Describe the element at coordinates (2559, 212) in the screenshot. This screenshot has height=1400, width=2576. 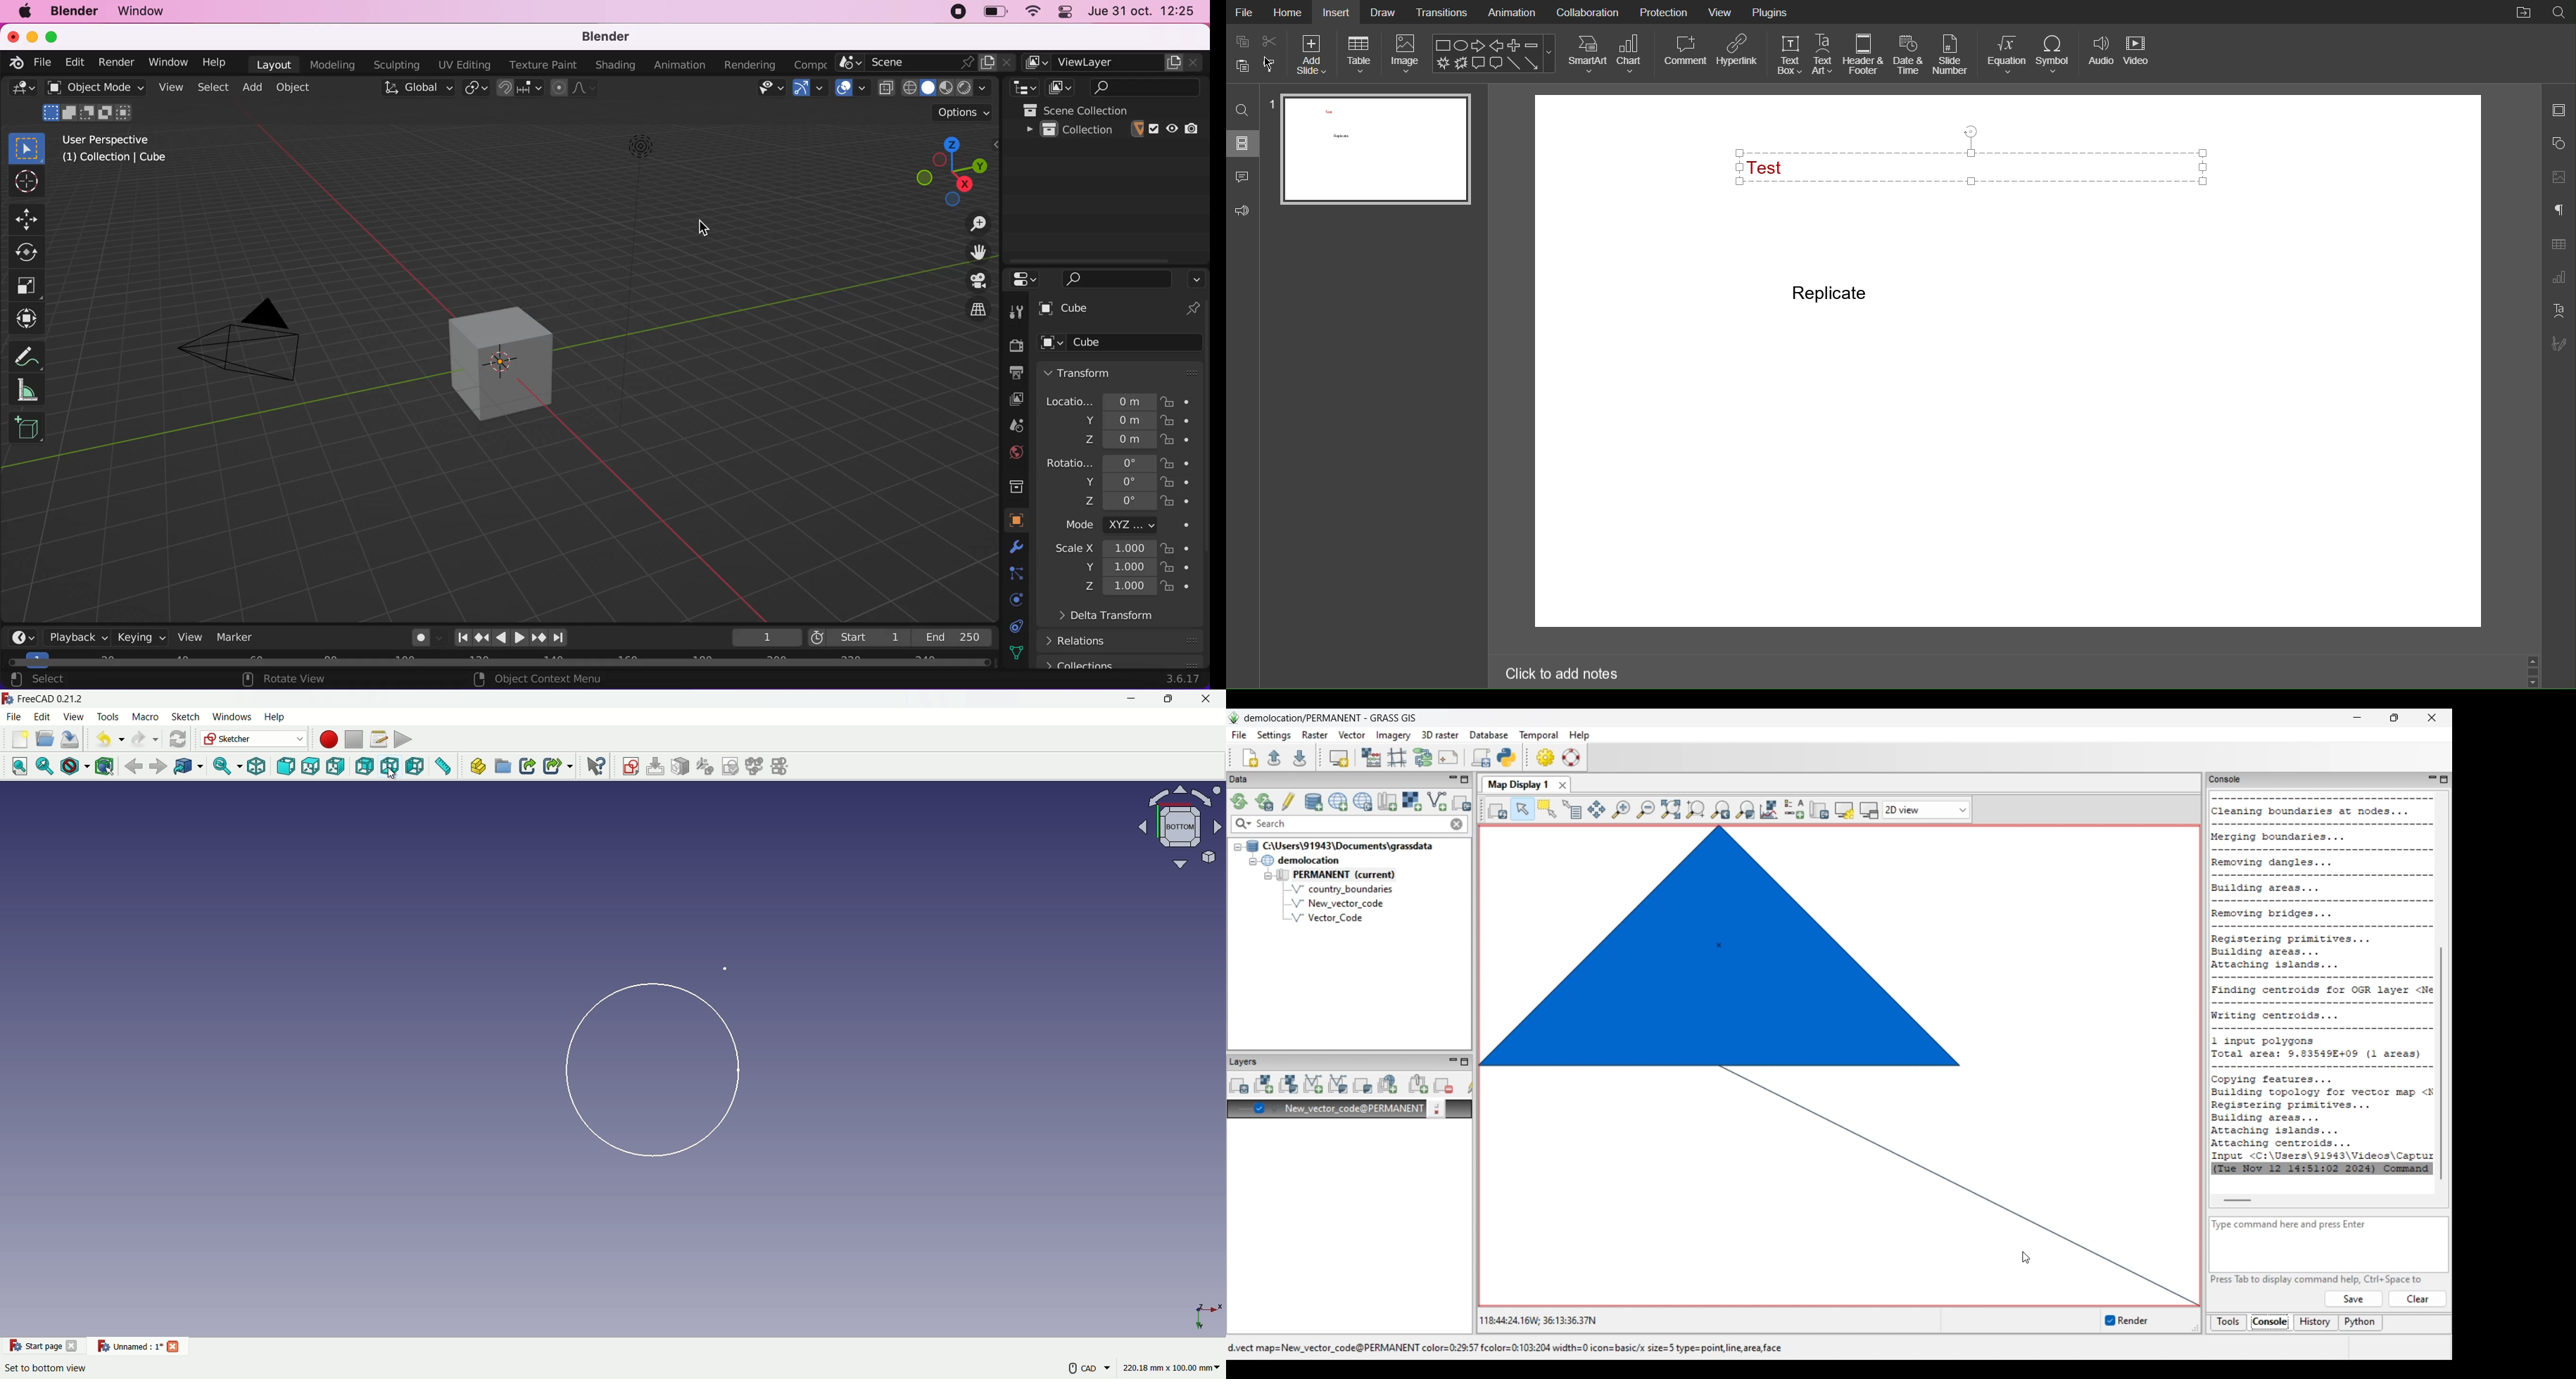
I see `Paragraph Settings` at that location.